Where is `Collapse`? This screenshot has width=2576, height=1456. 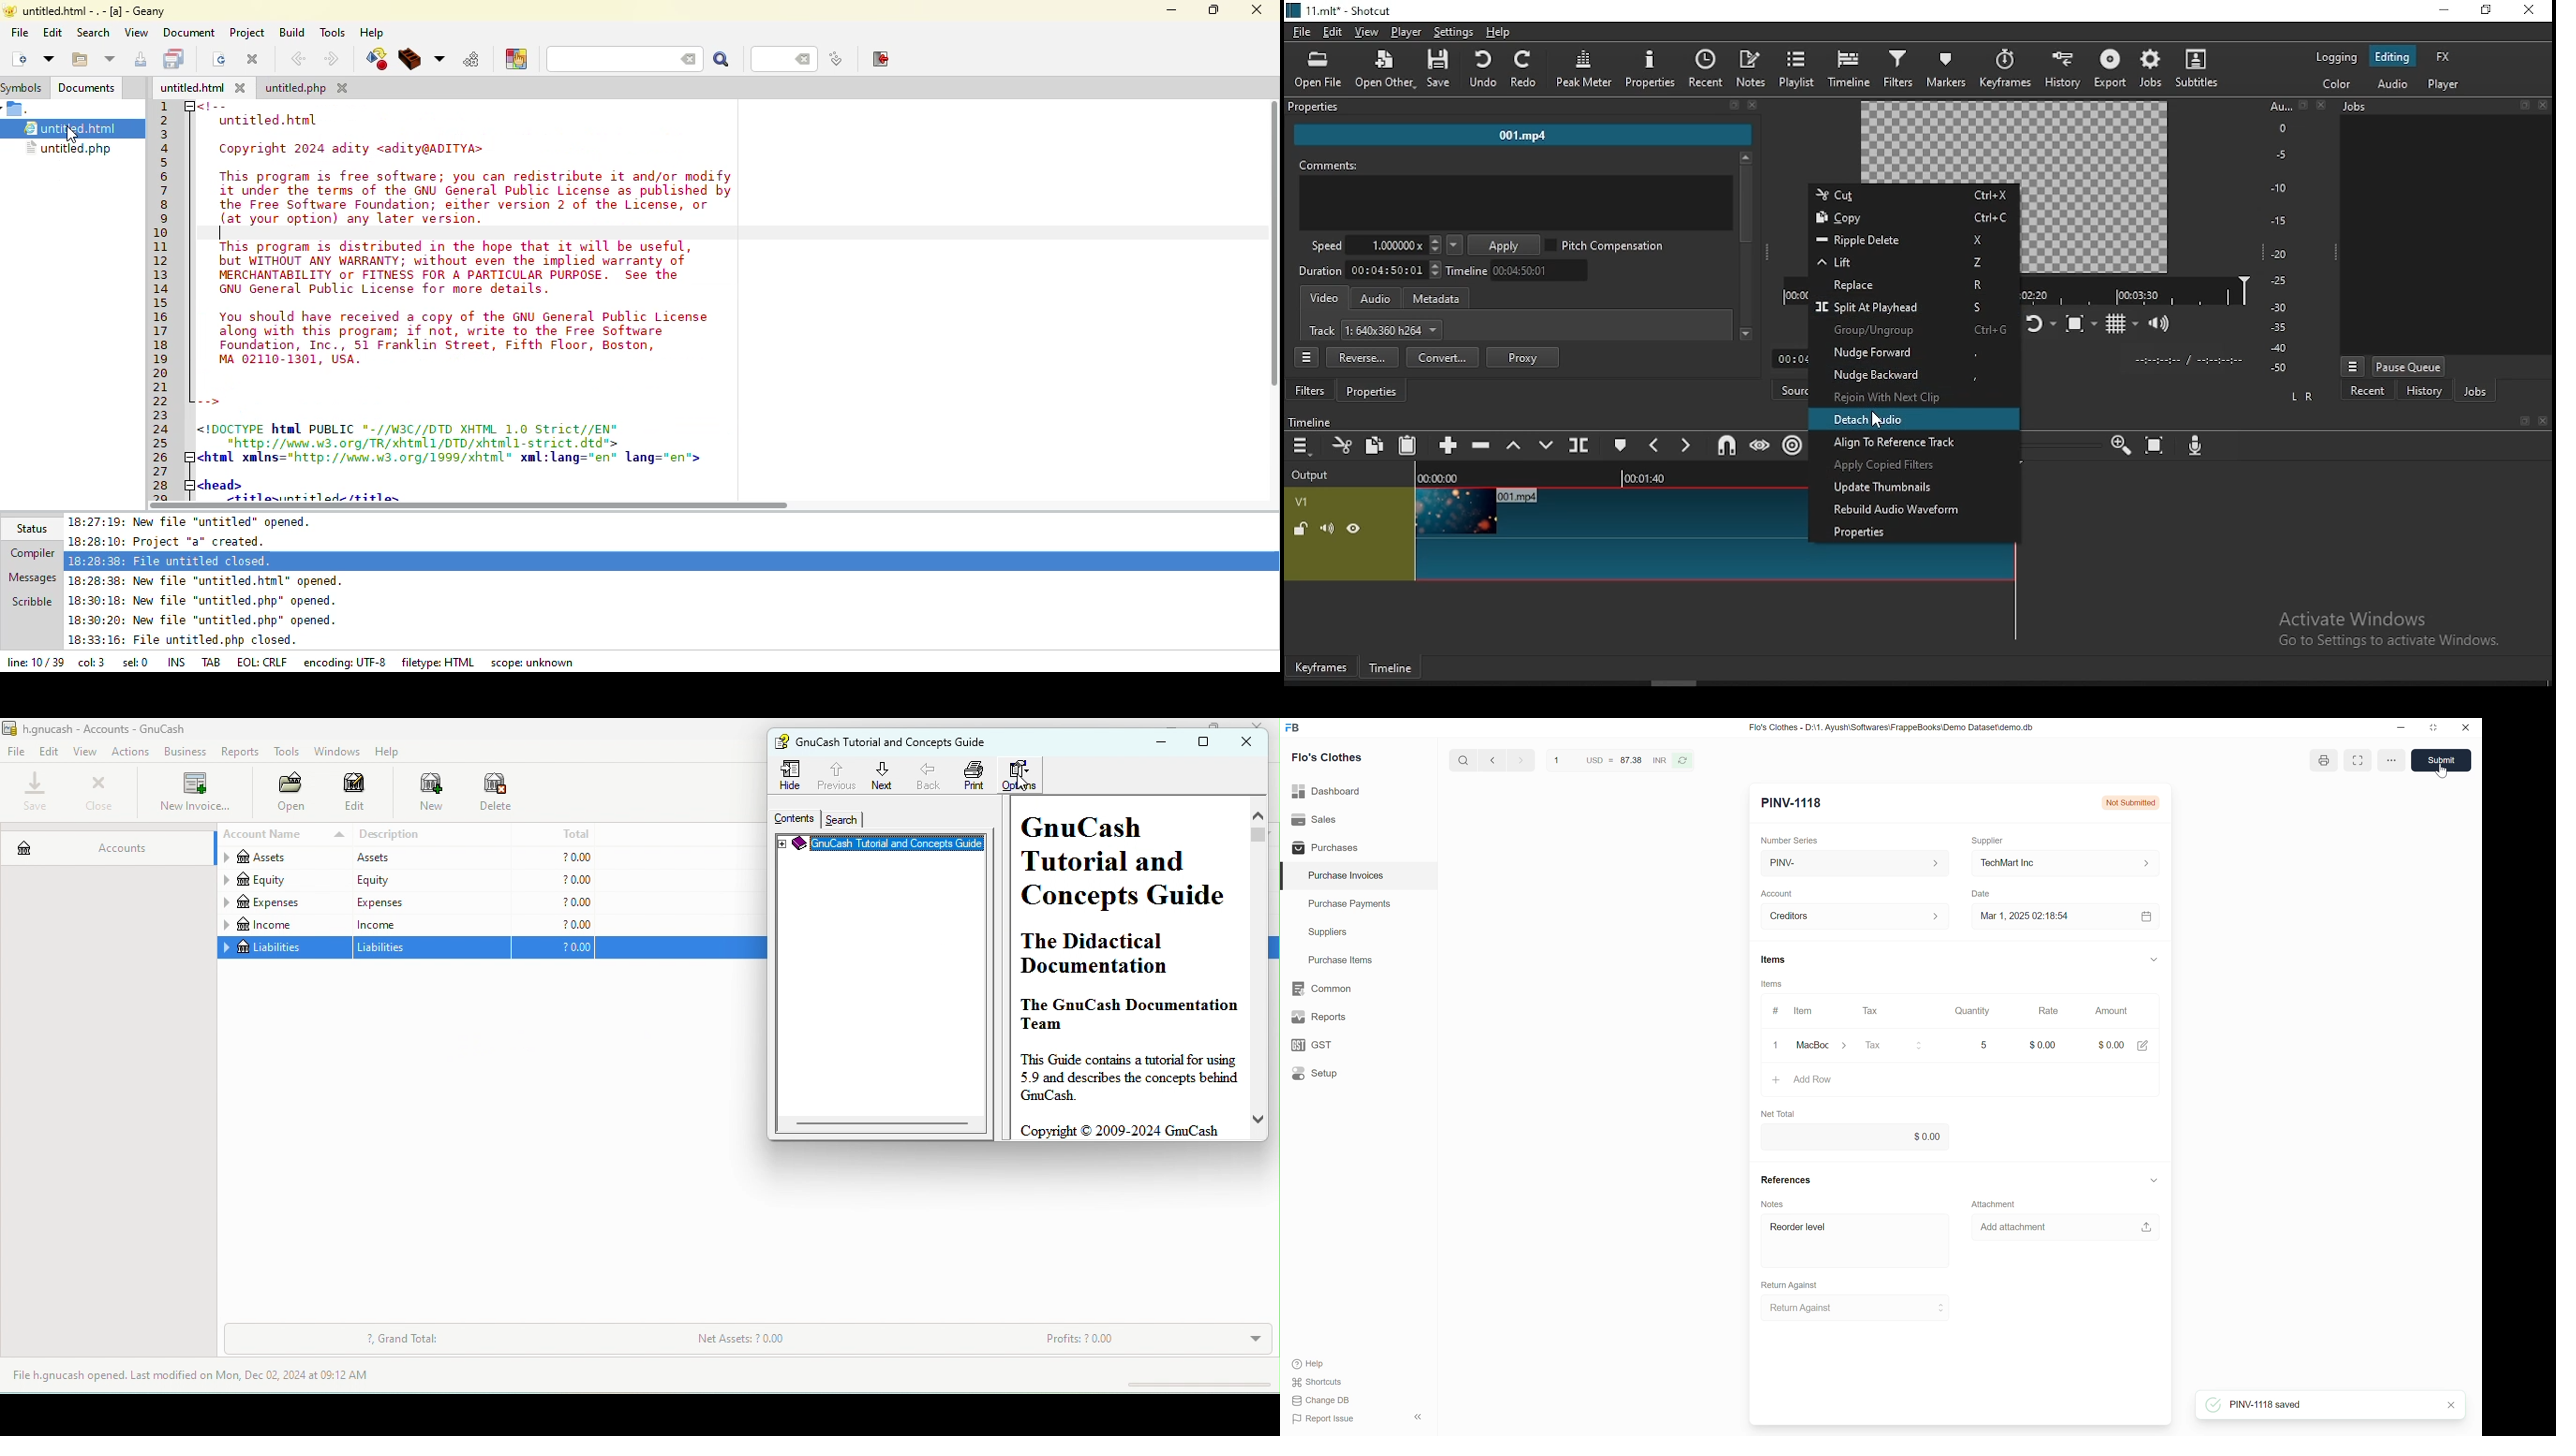
Collapse is located at coordinates (2154, 959).